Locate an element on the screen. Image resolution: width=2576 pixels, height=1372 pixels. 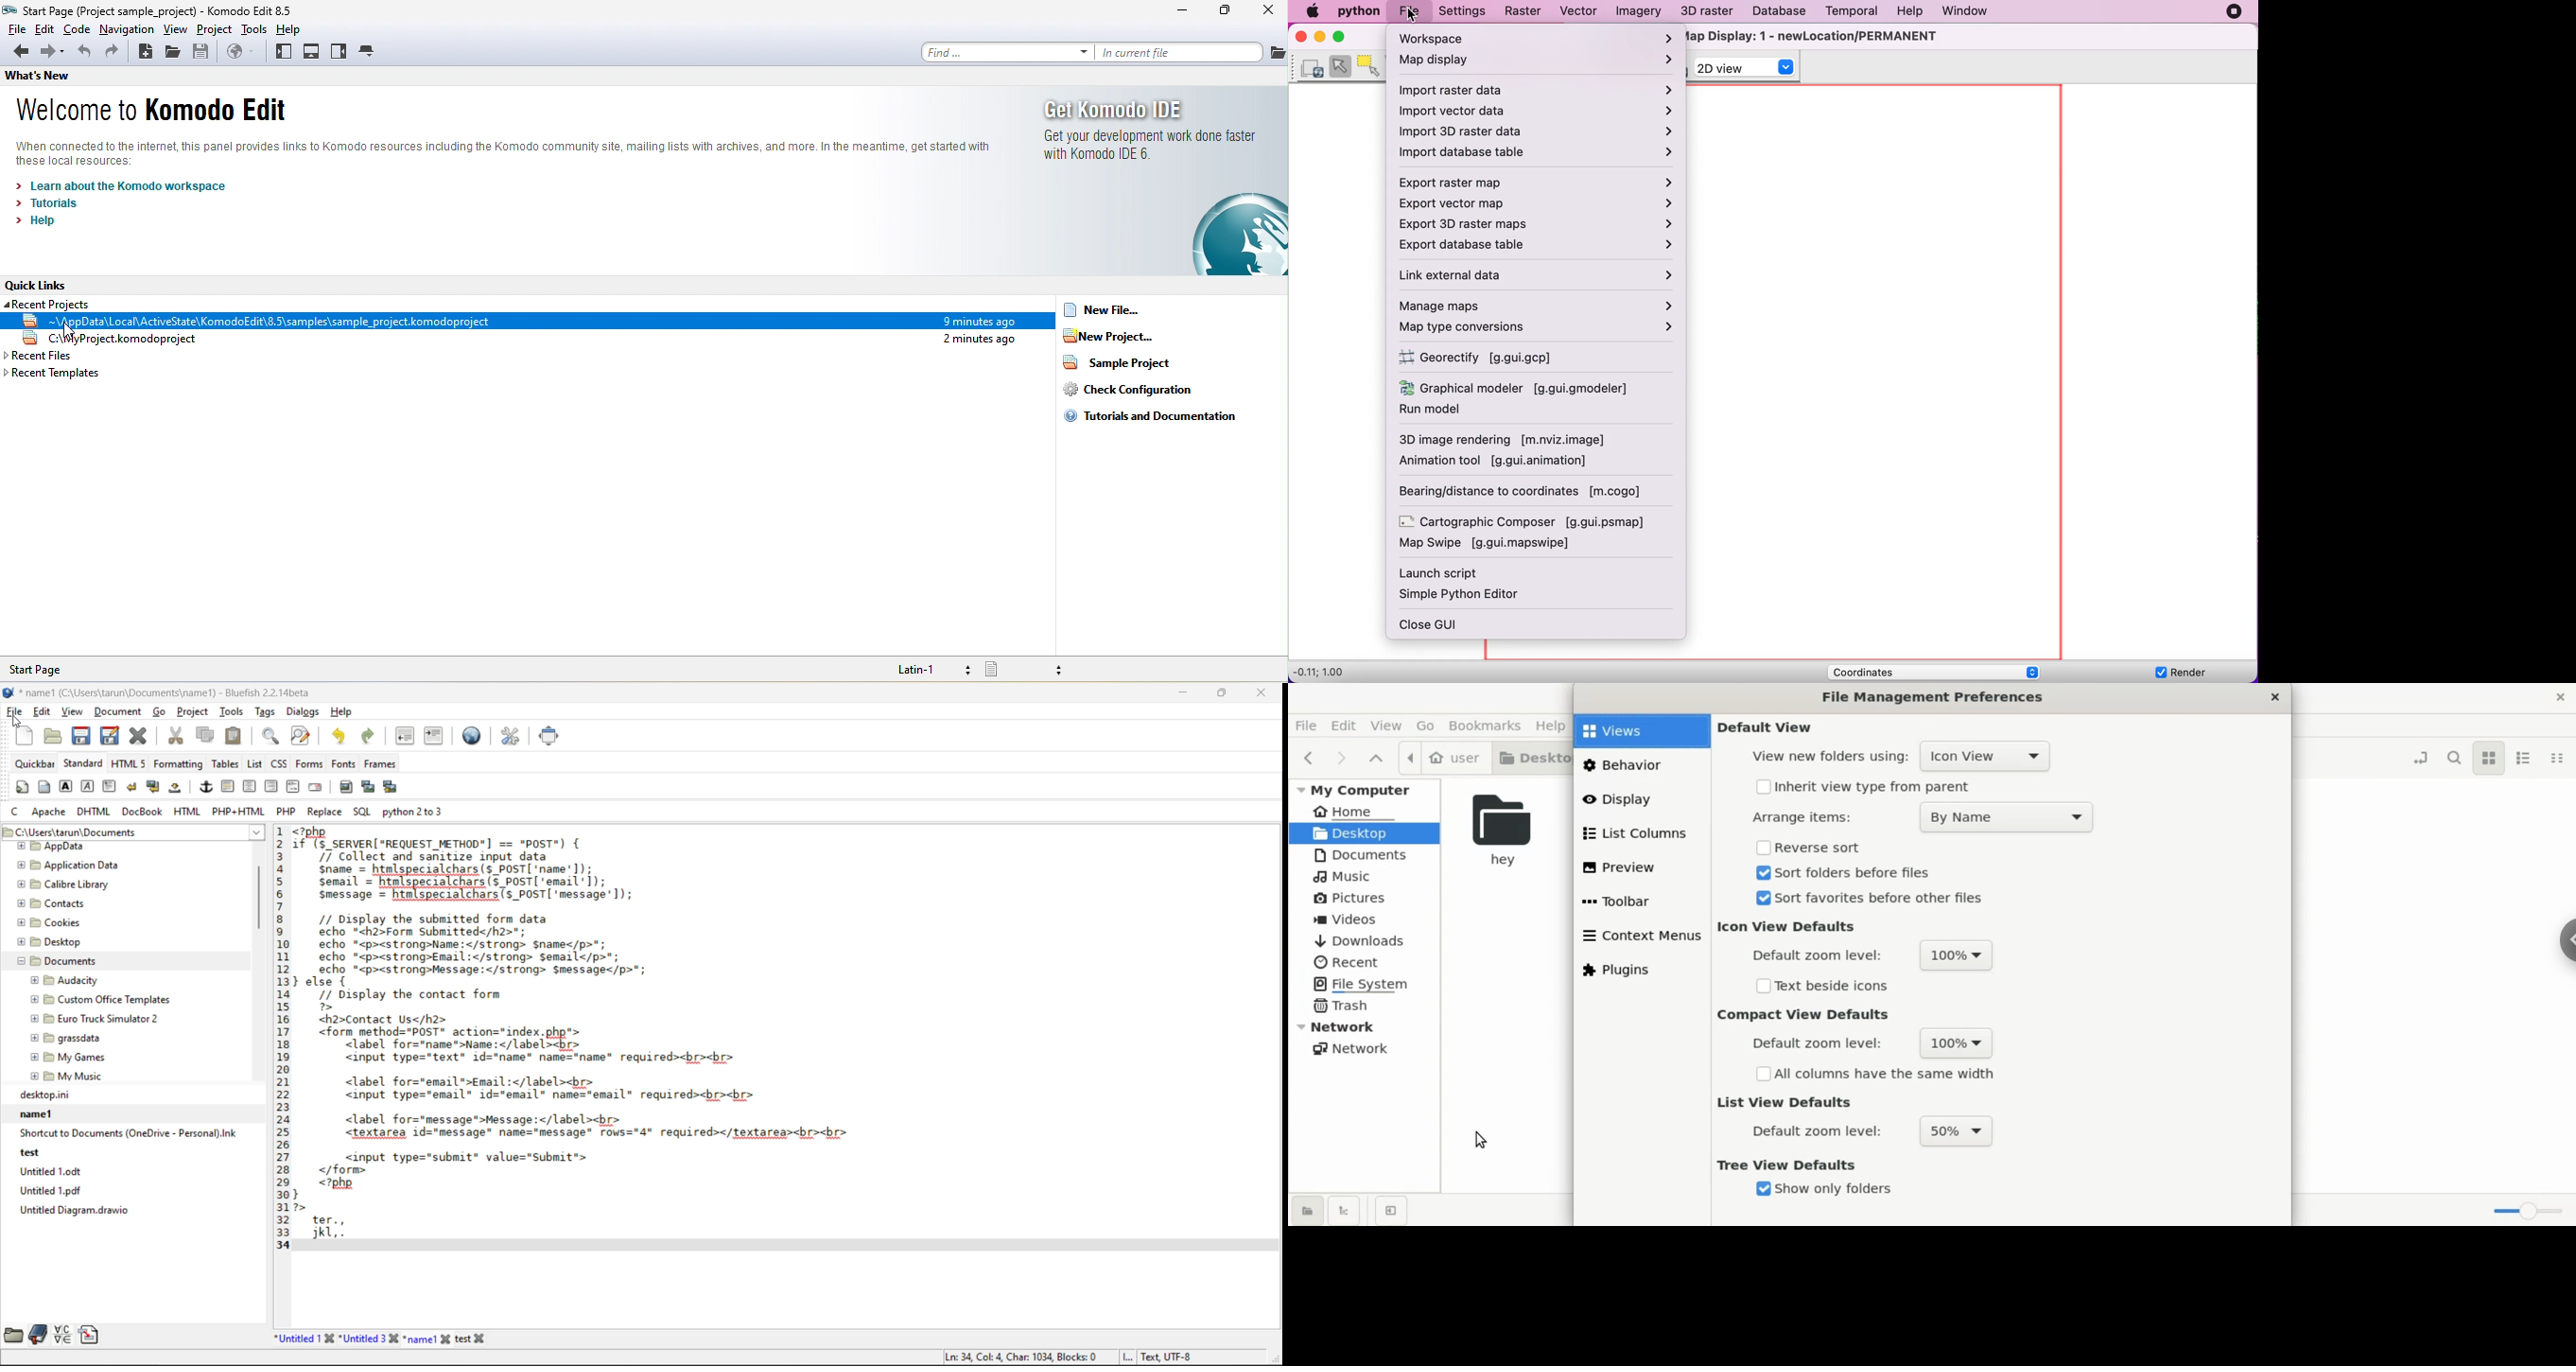
edit is located at coordinates (43, 712).